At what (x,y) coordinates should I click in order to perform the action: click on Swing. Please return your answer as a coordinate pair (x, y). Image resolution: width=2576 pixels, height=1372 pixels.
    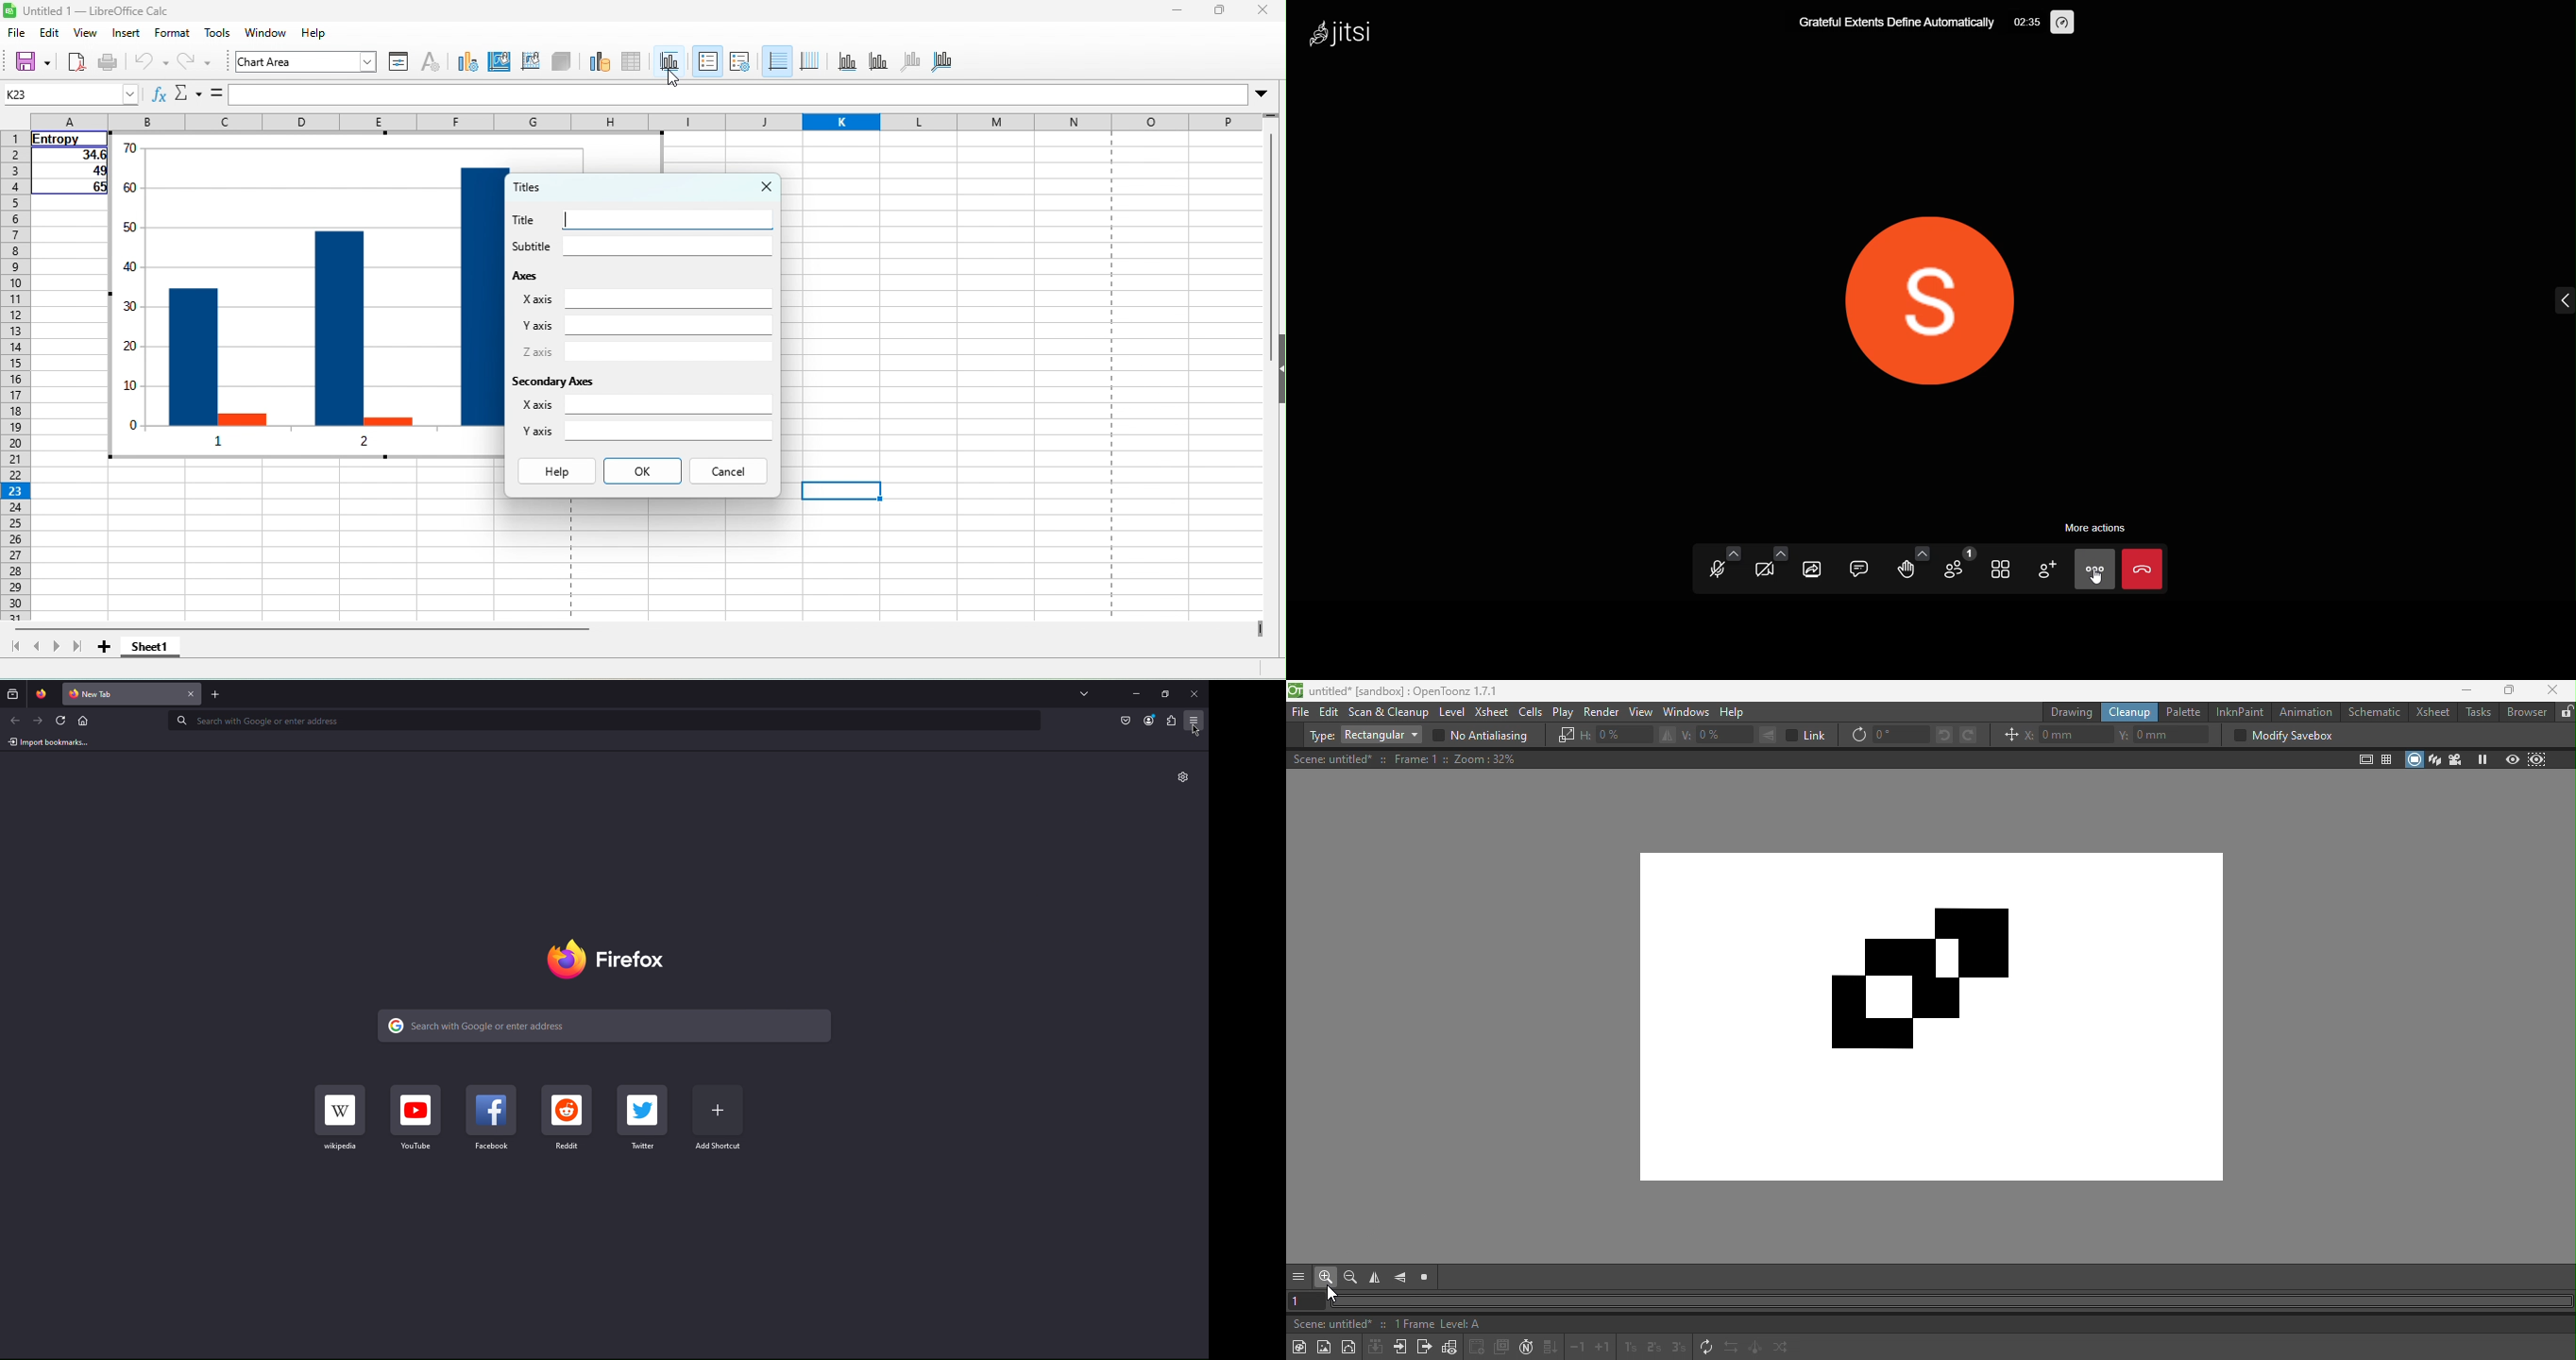
    Looking at the image, I should click on (1756, 1349).